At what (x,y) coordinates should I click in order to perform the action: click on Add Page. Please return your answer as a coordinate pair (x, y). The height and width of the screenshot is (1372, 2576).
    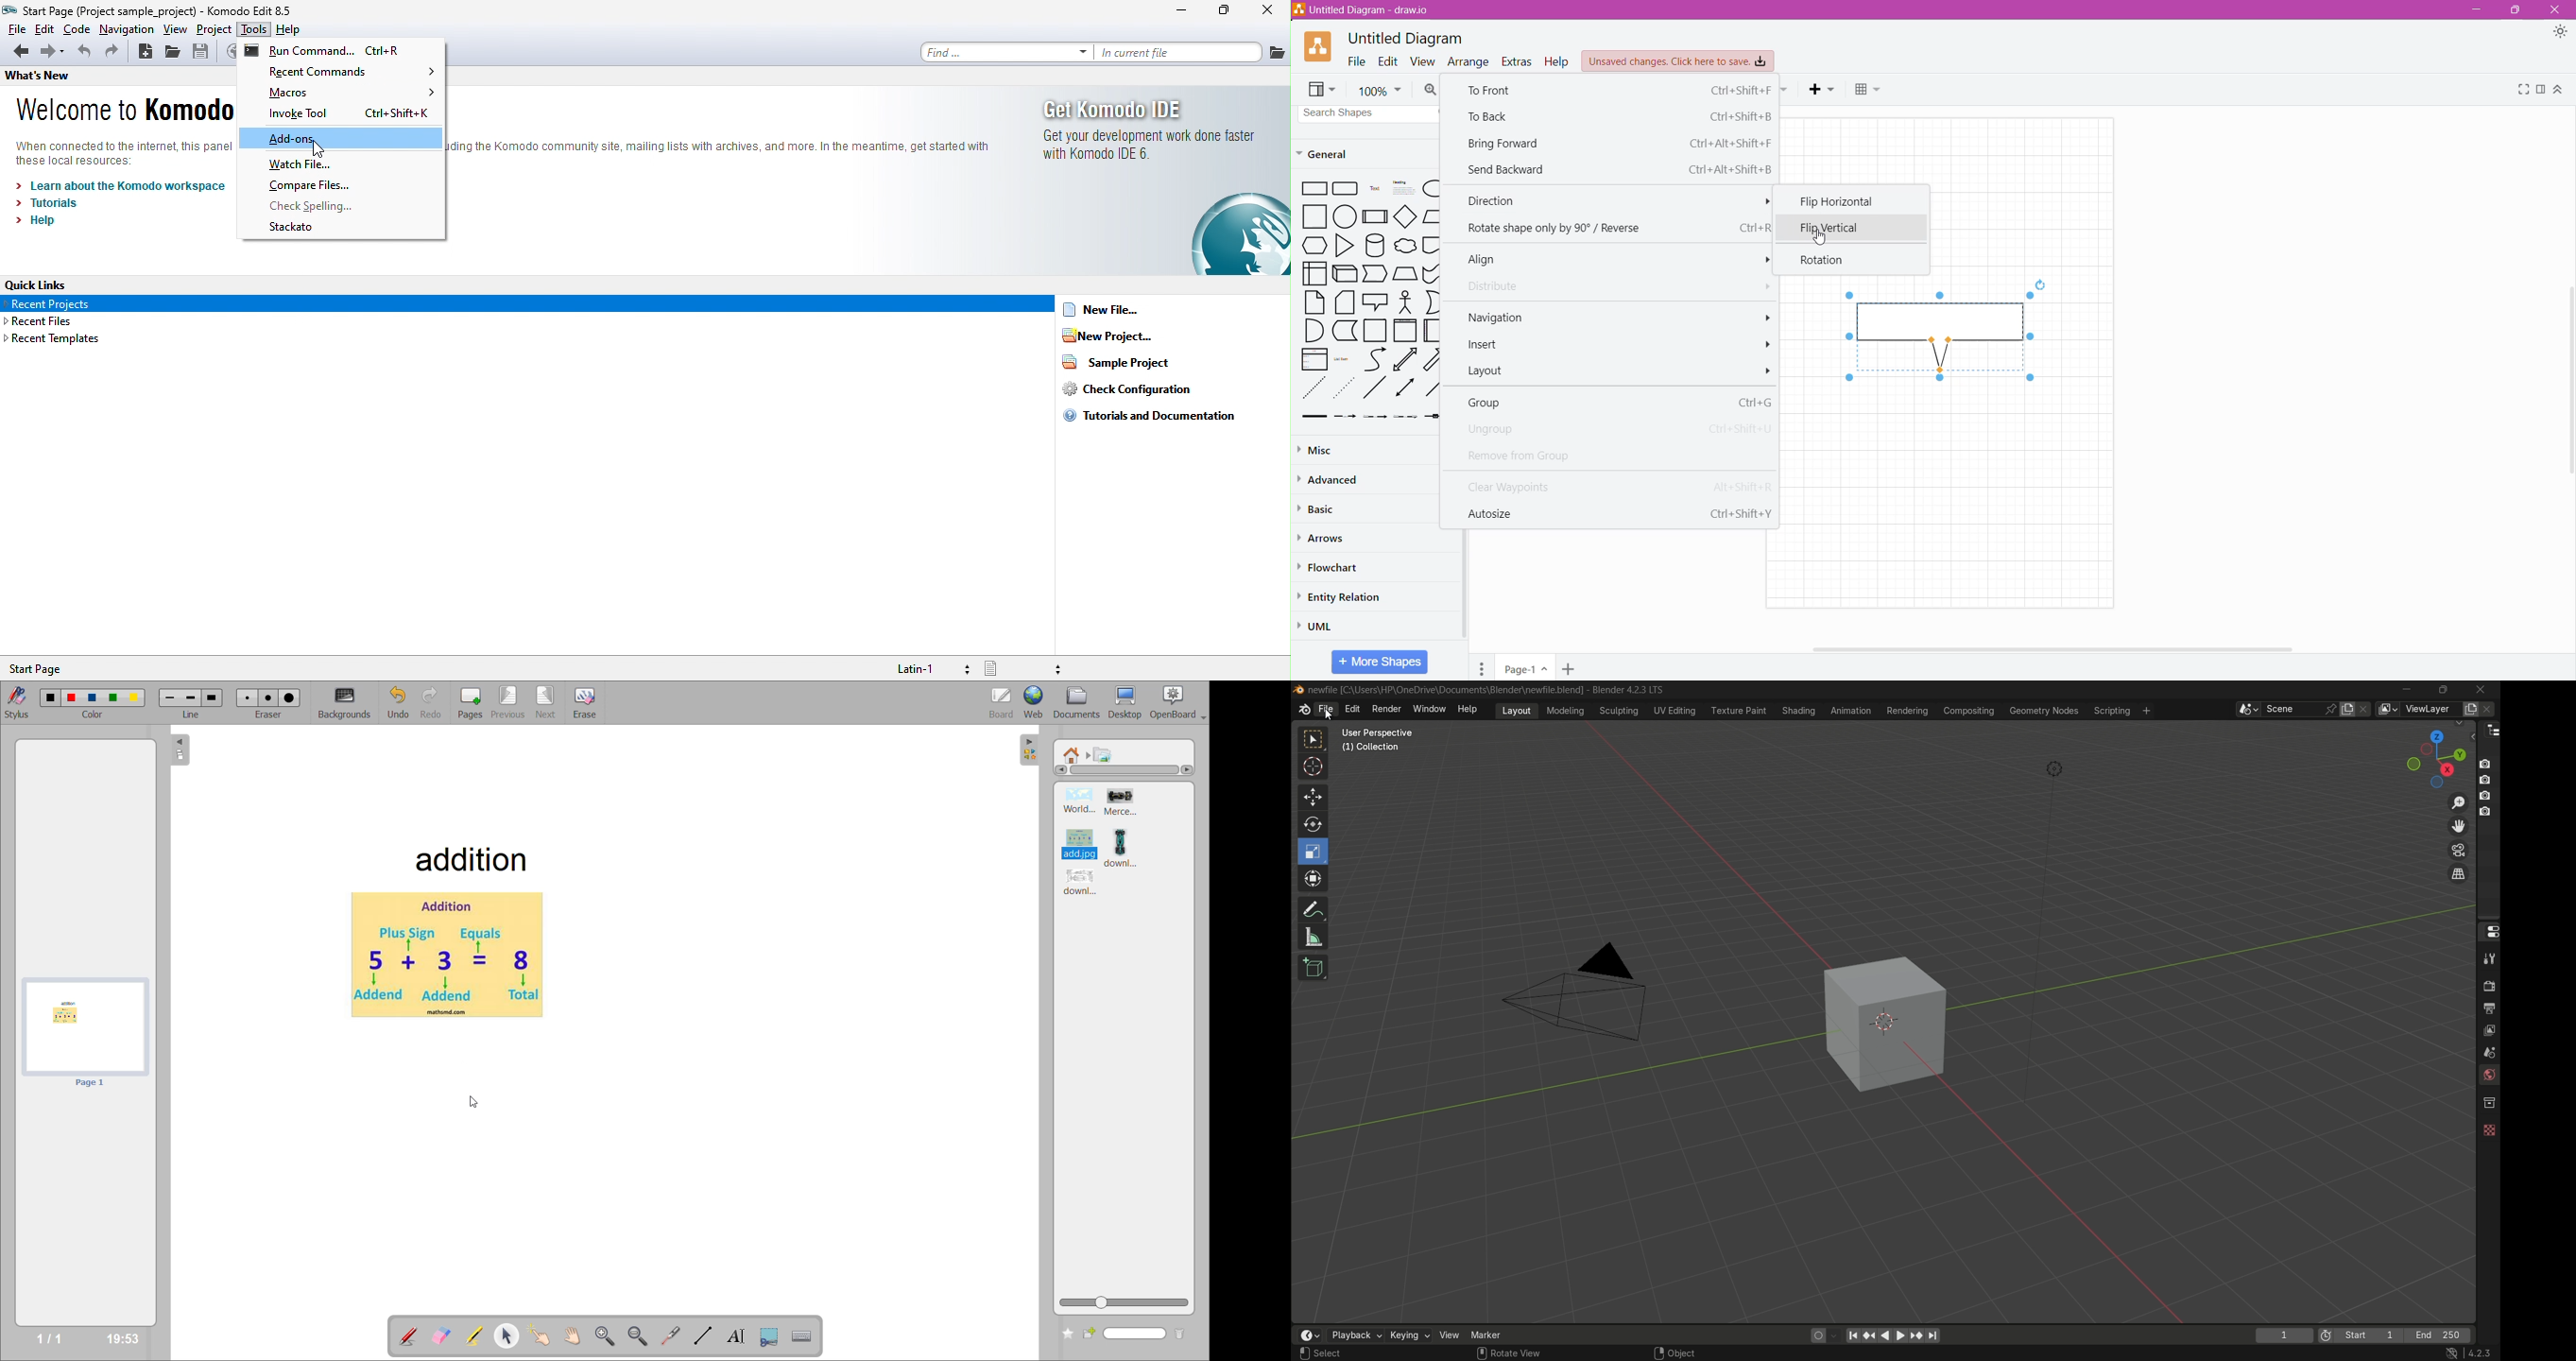
    Looking at the image, I should click on (1568, 668).